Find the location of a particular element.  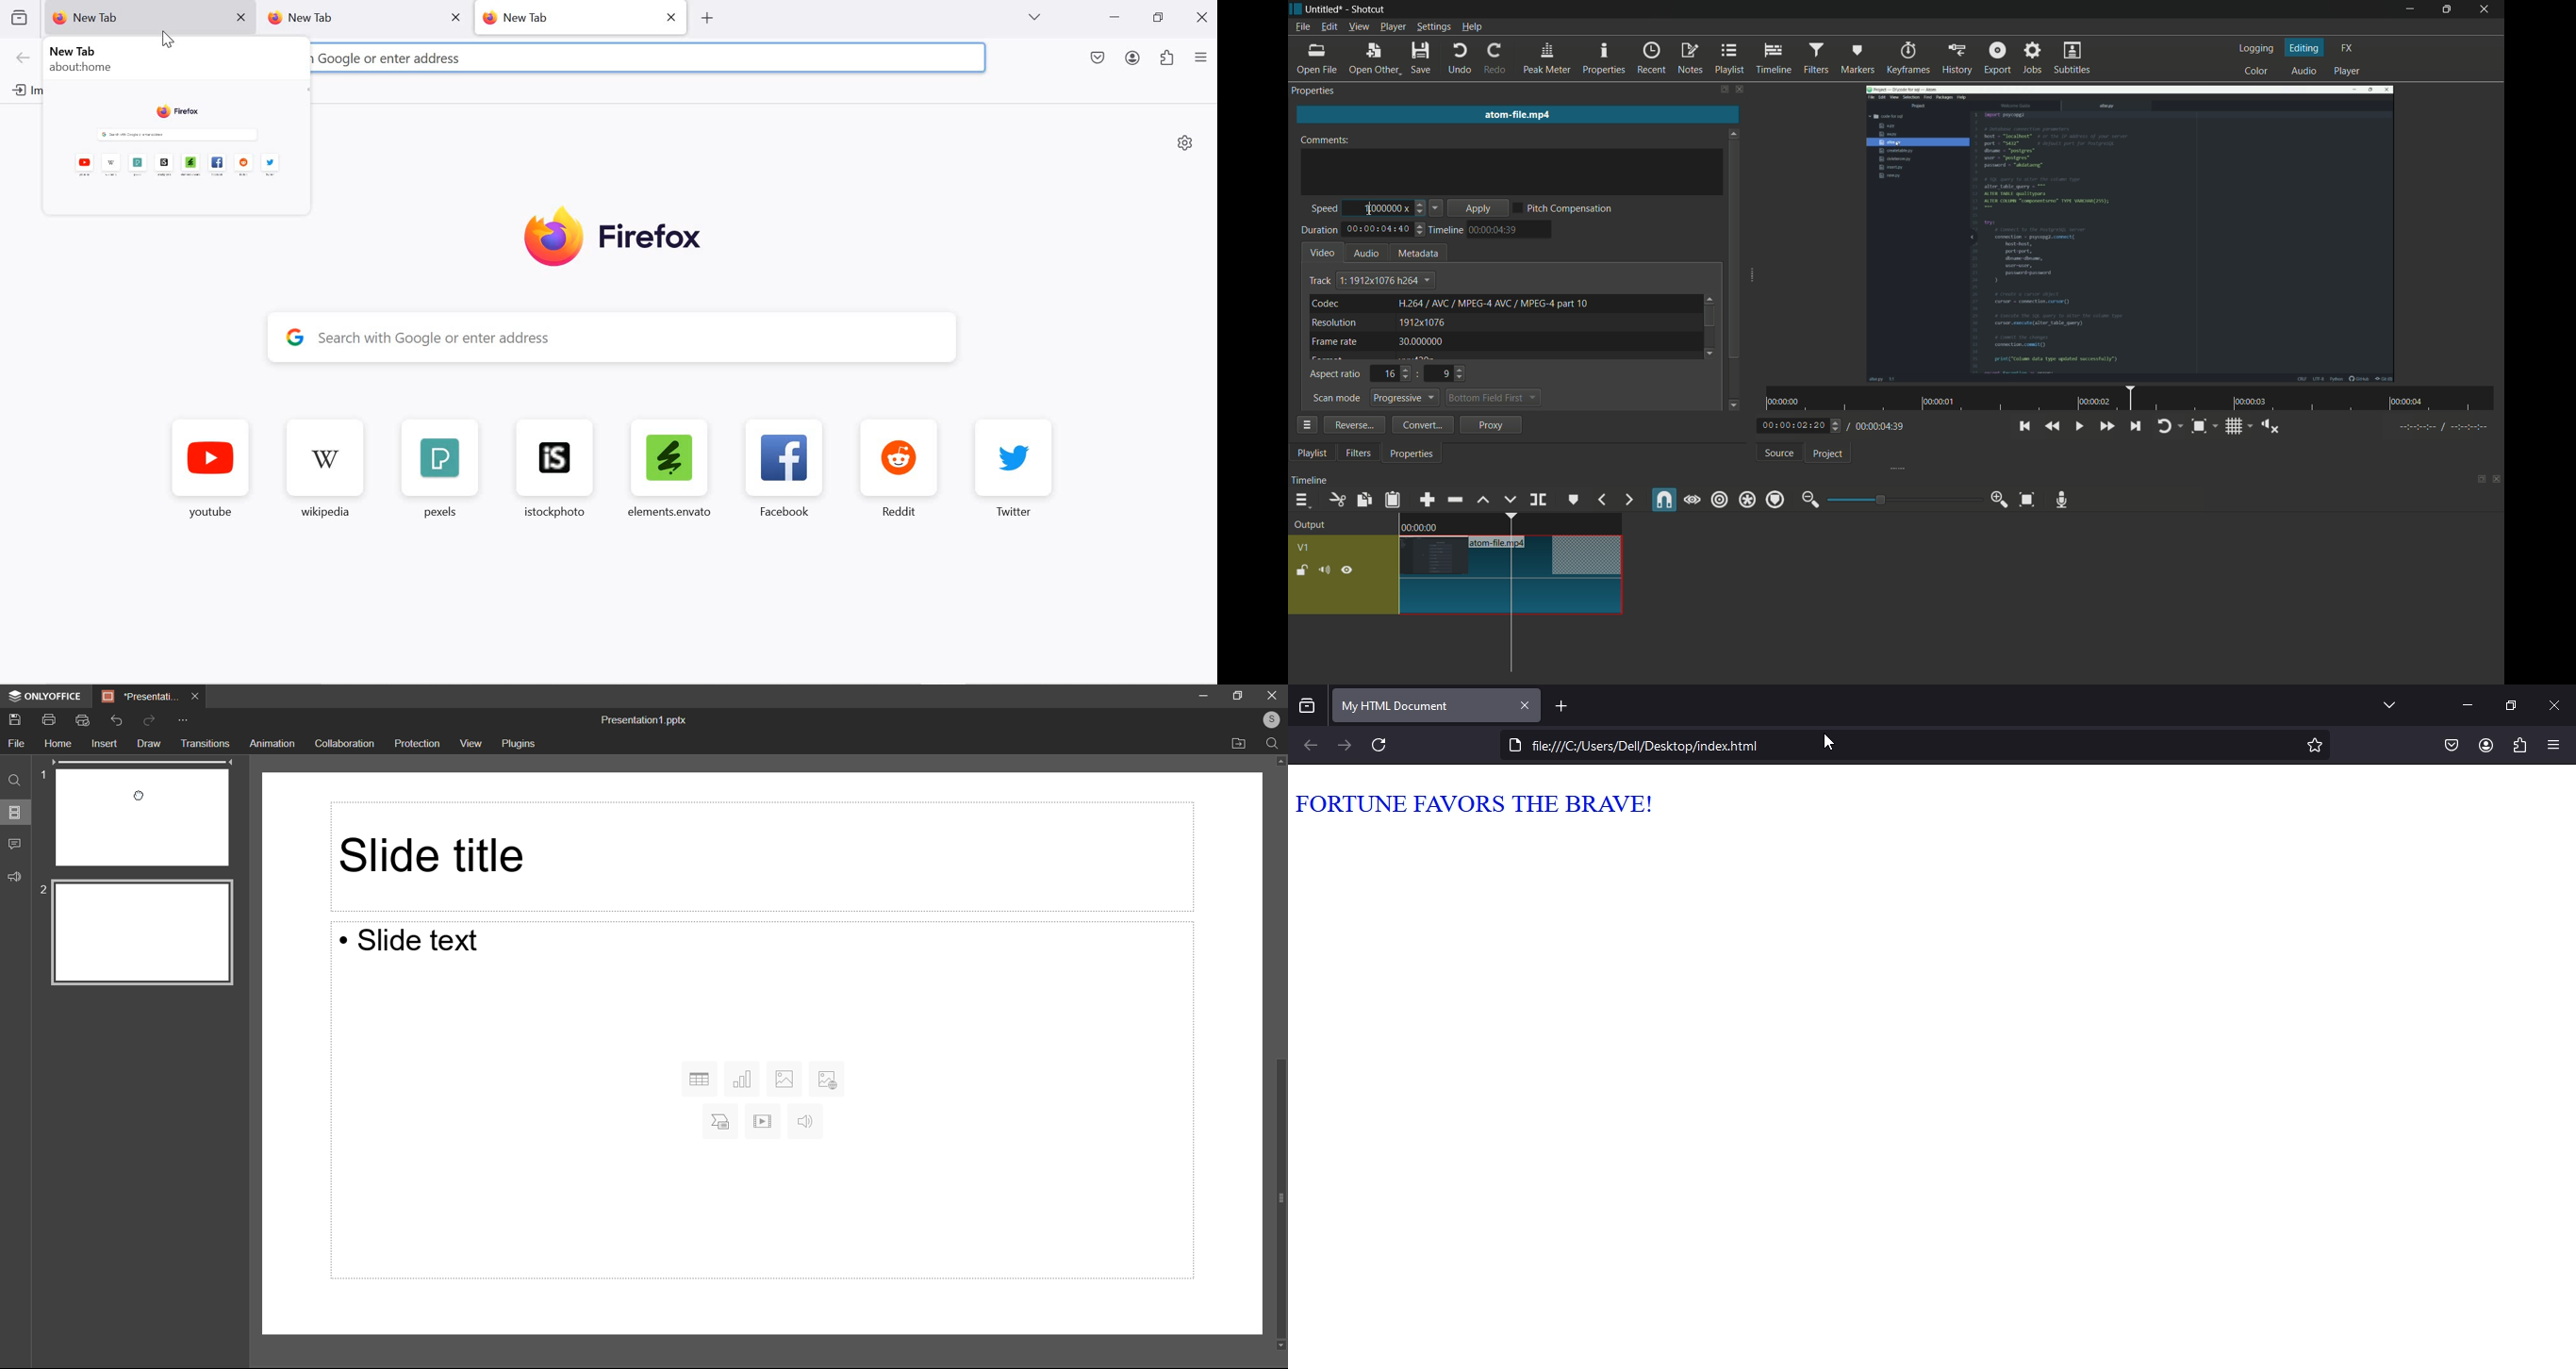

show volume control is located at coordinates (2267, 426).